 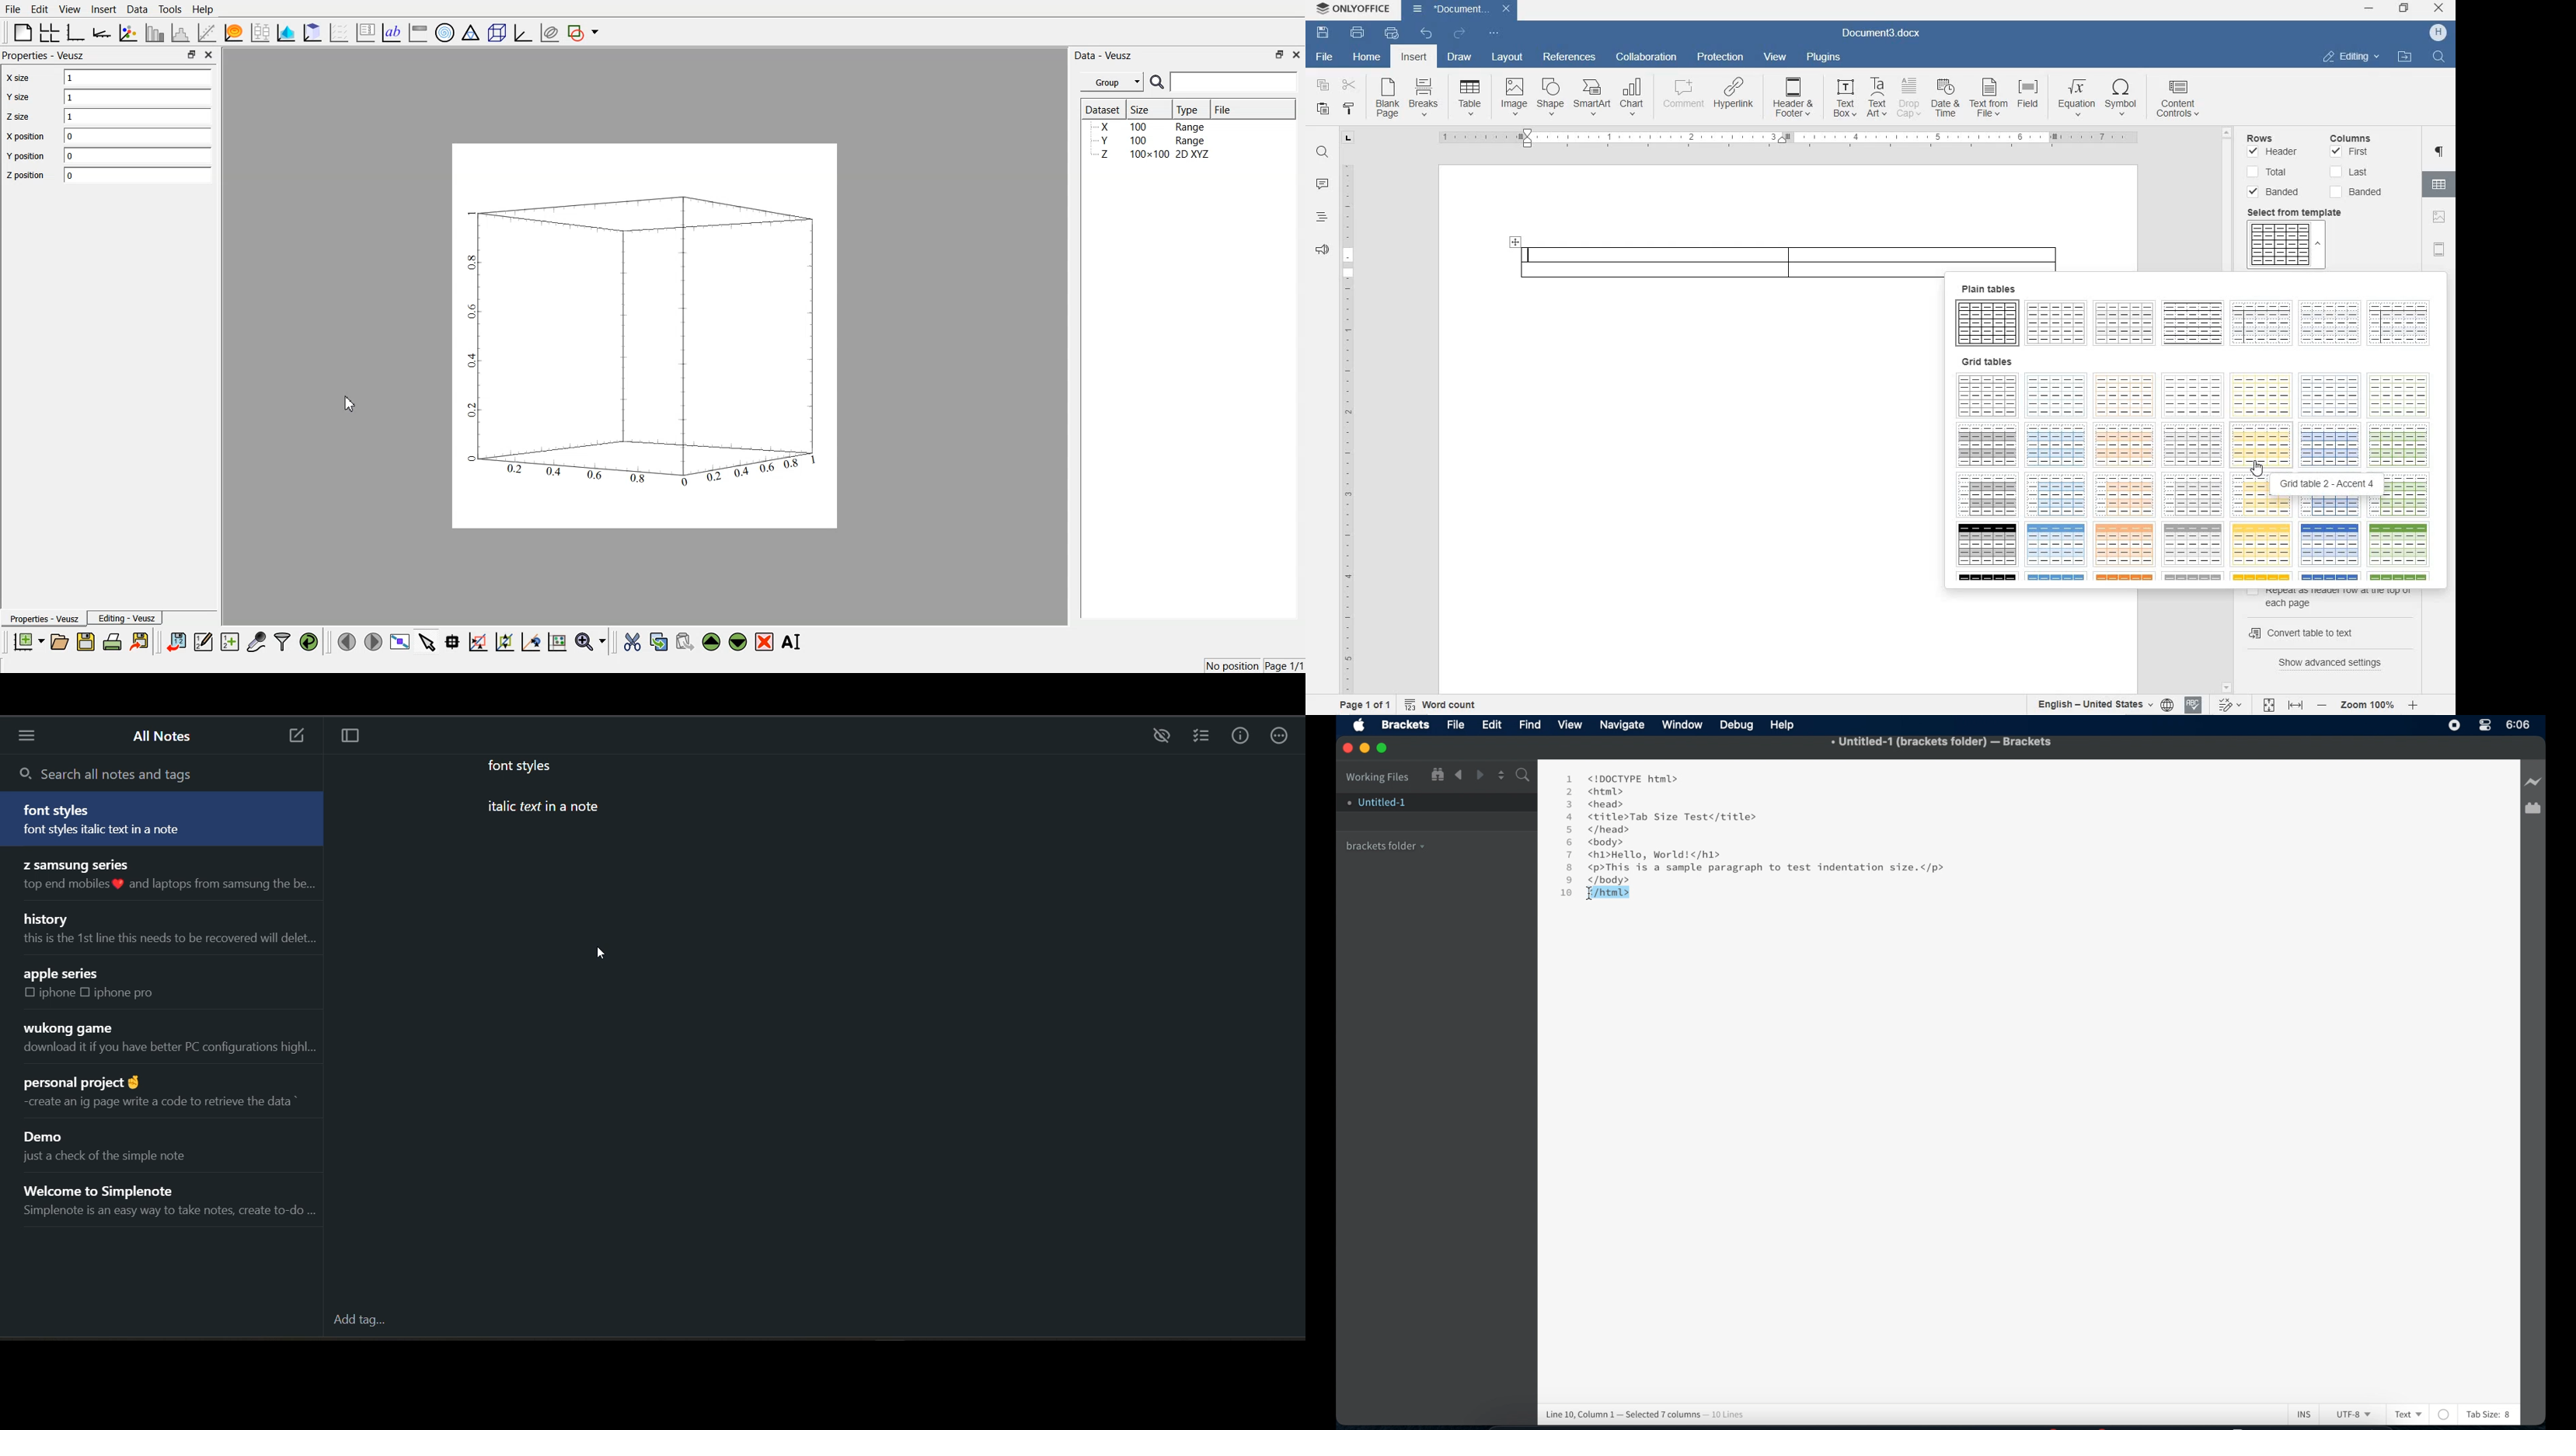 What do you see at coordinates (209, 54) in the screenshot?
I see `Close` at bounding box center [209, 54].